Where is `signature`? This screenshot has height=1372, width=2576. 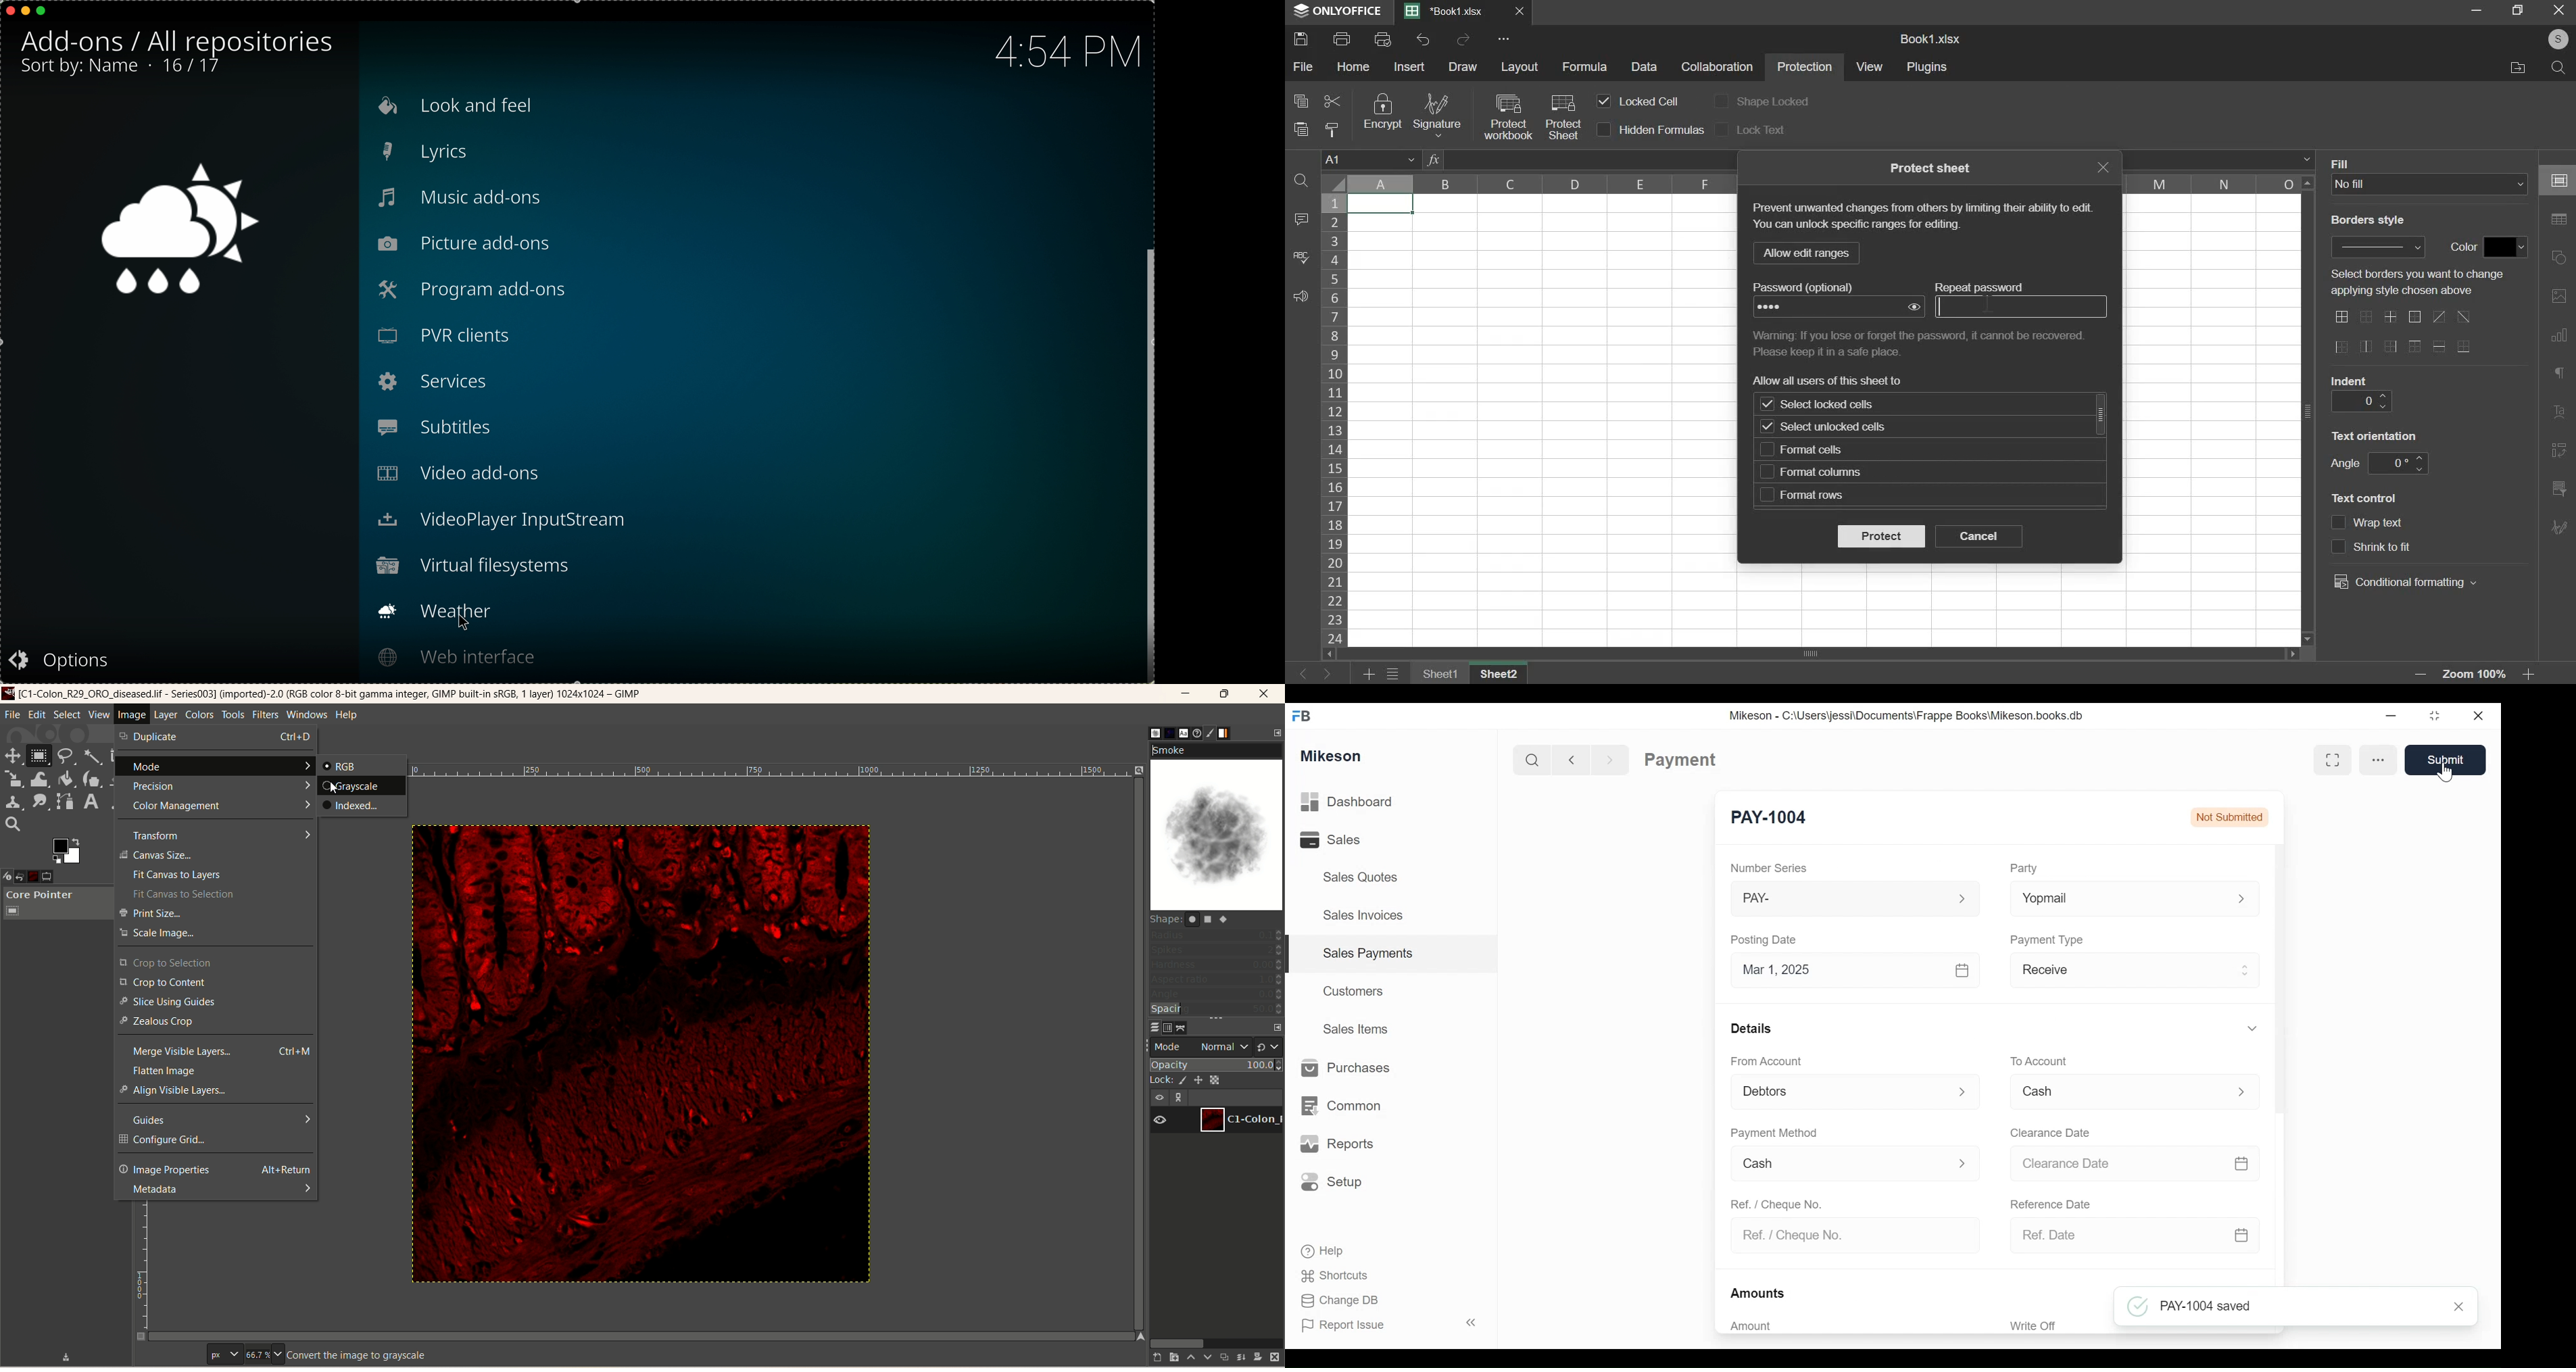 signature is located at coordinates (1436, 115).